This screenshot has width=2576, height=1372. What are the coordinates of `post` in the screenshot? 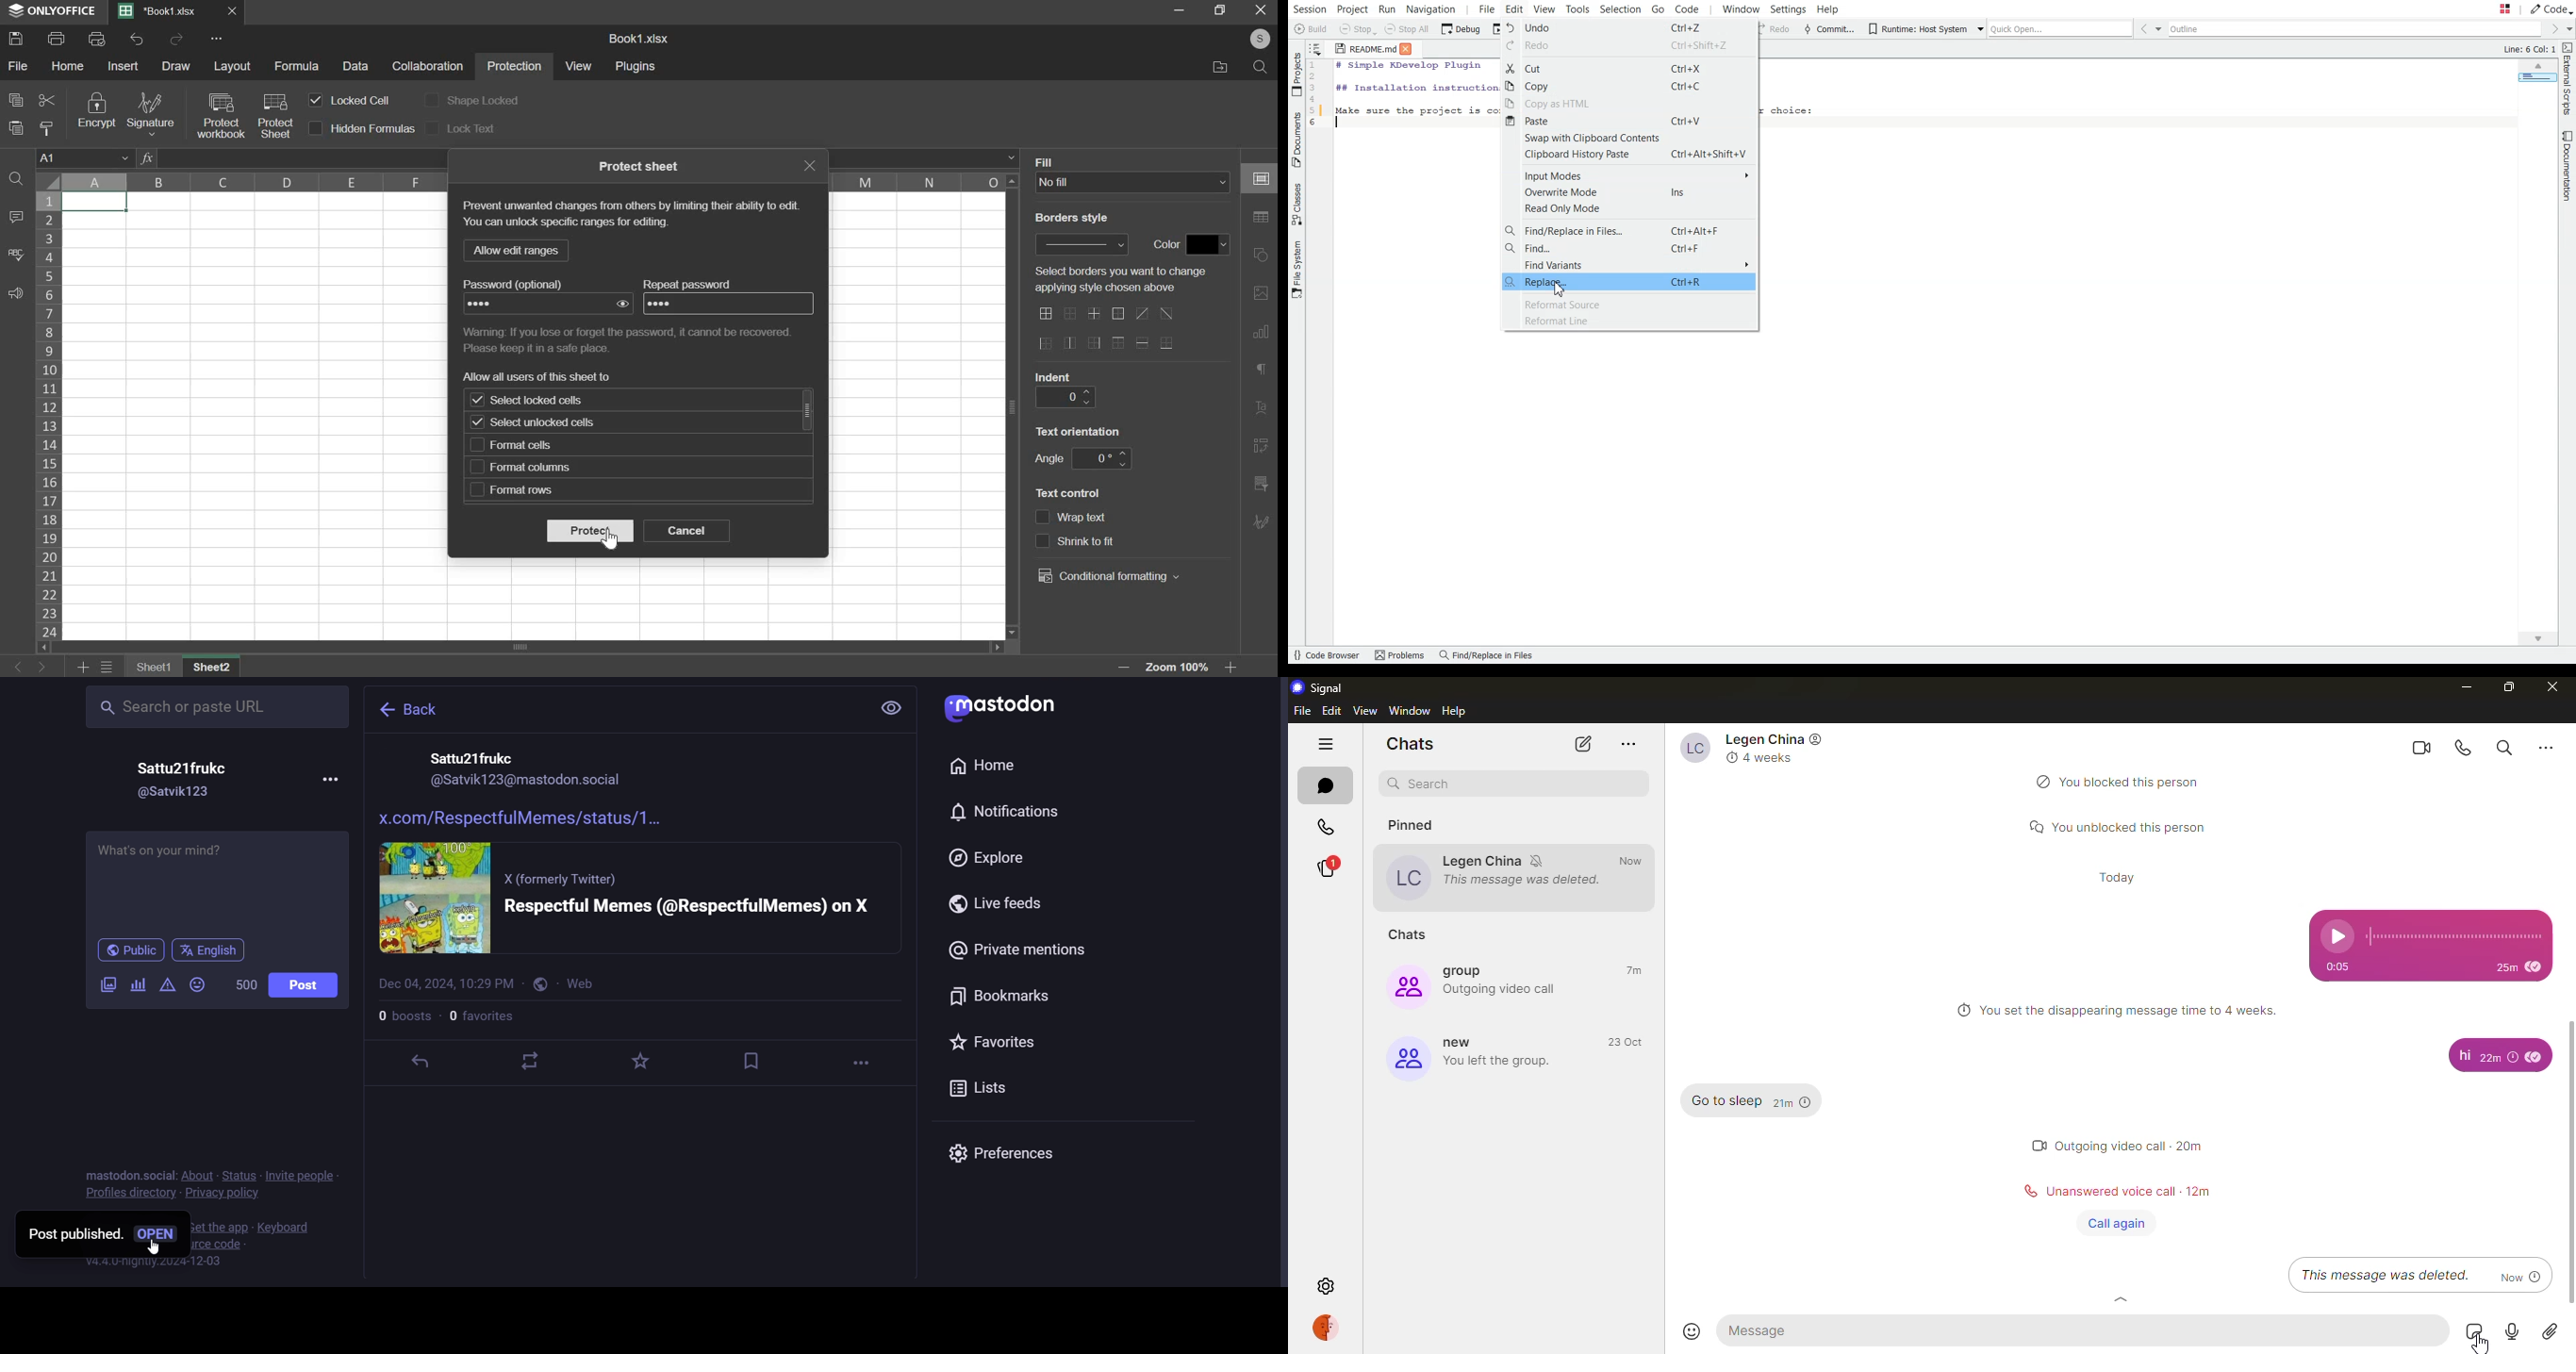 It's located at (639, 898).